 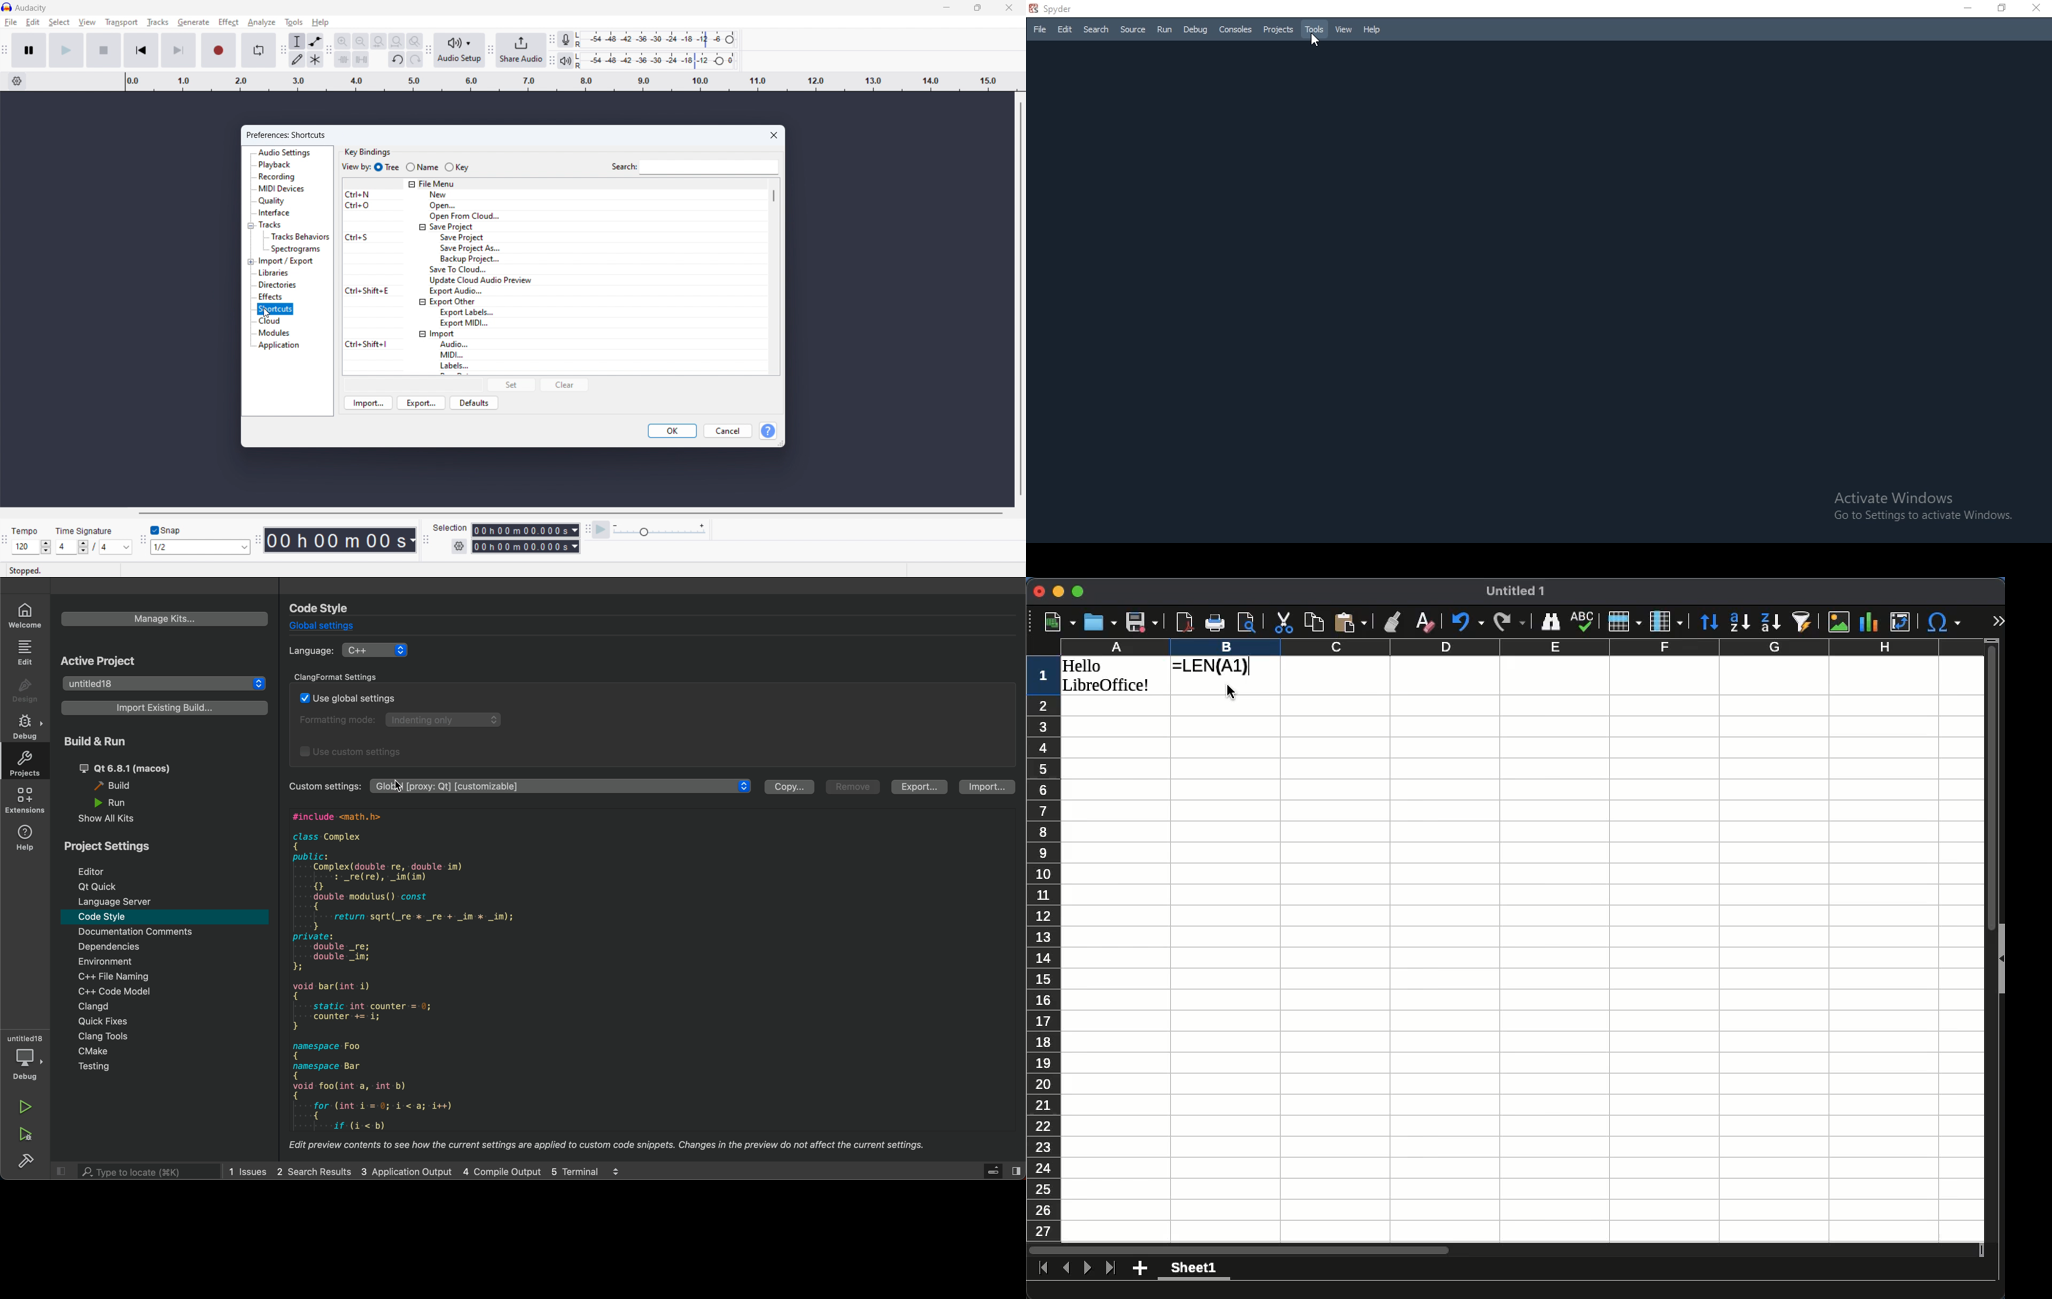 What do you see at coordinates (83, 547) in the screenshot?
I see `Increase/Decrease time signature` at bounding box center [83, 547].